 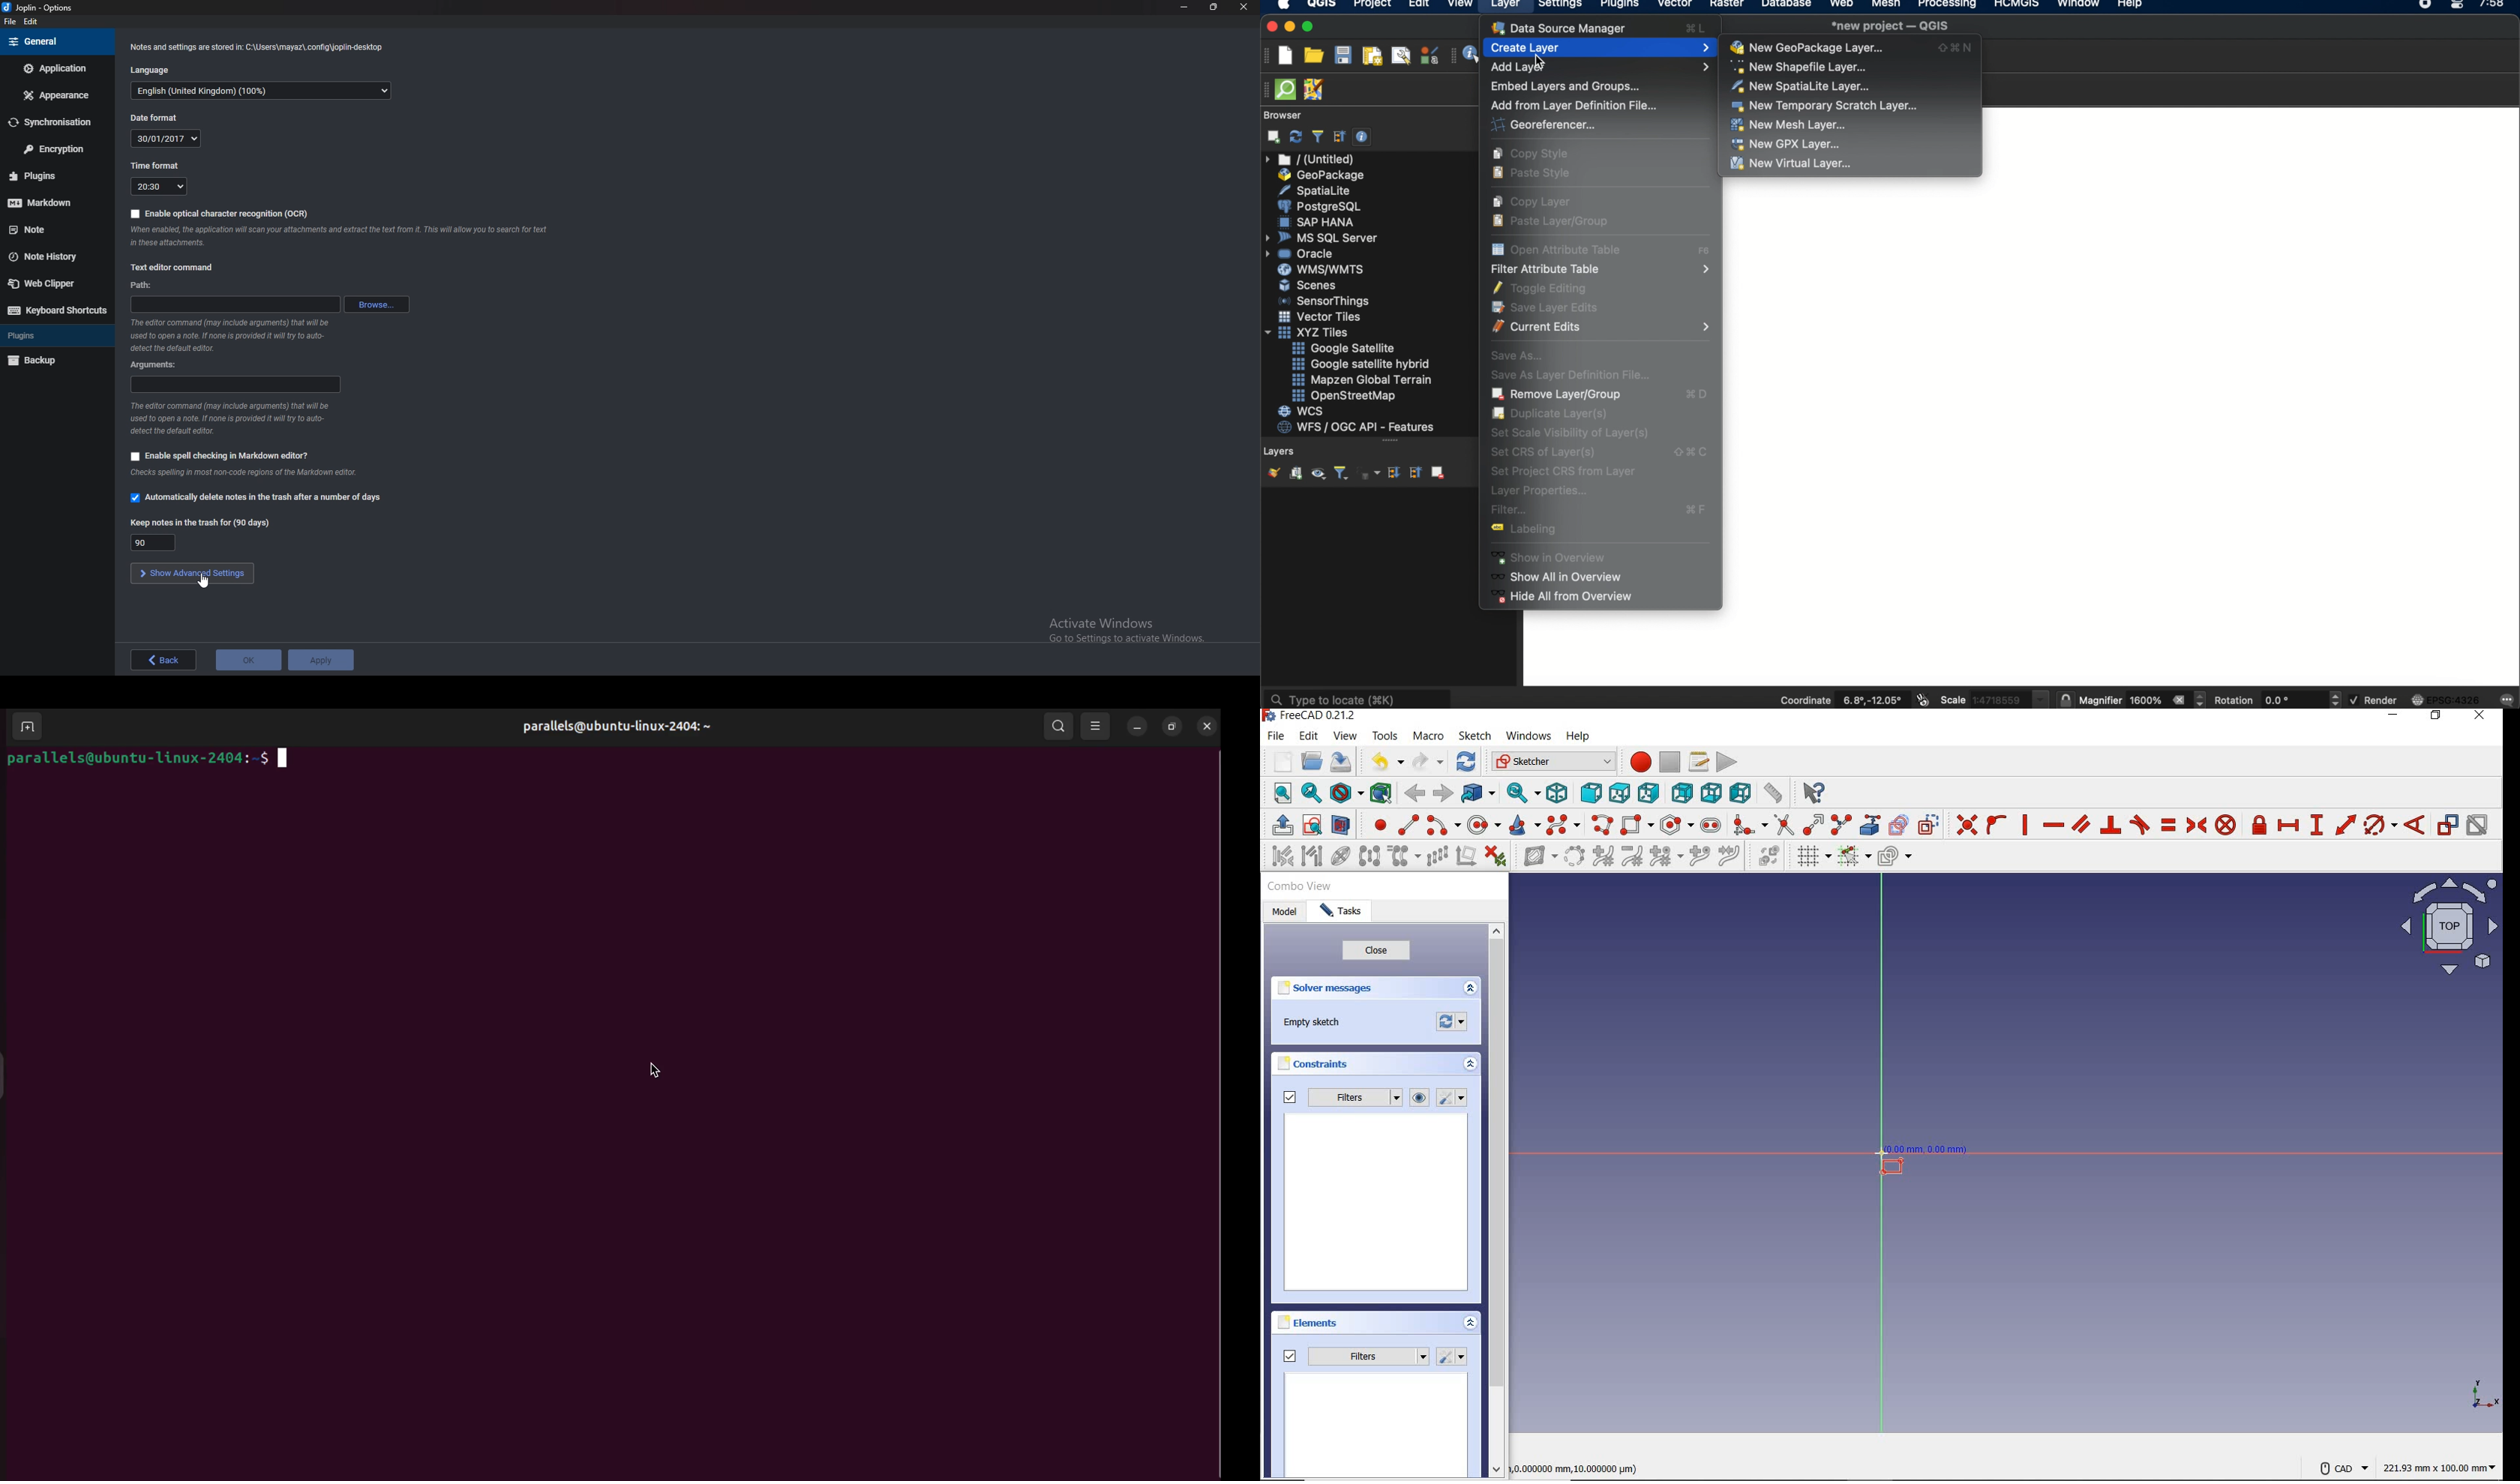 What do you see at coordinates (56, 69) in the screenshot?
I see `Application` at bounding box center [56, 69].